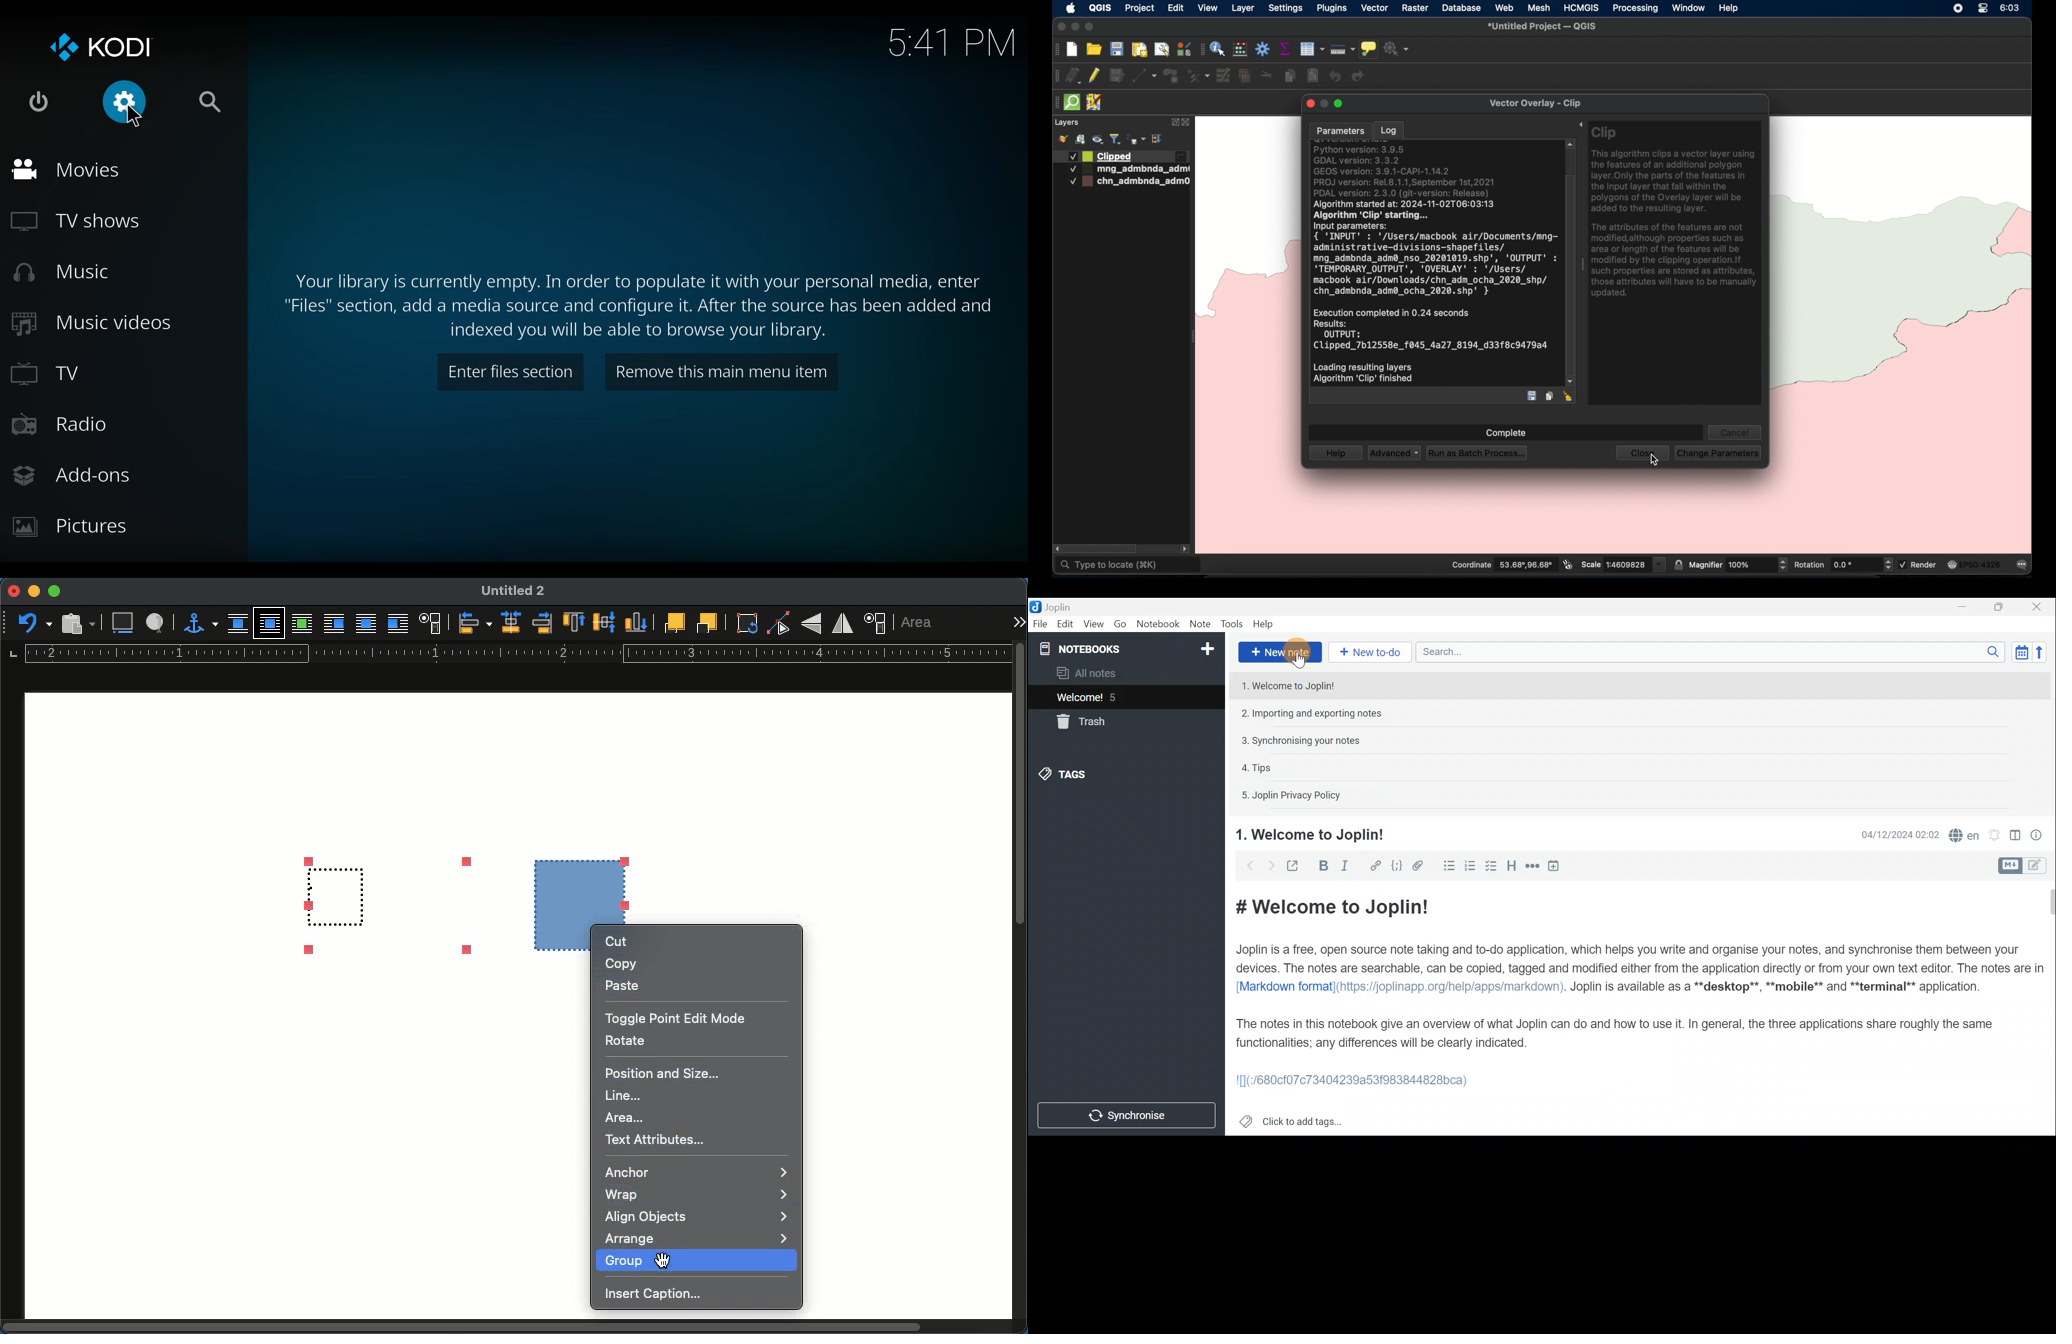 This screenshot has height=1344, width=2072. I want to click on Synchronise, so click(1127, 1115).